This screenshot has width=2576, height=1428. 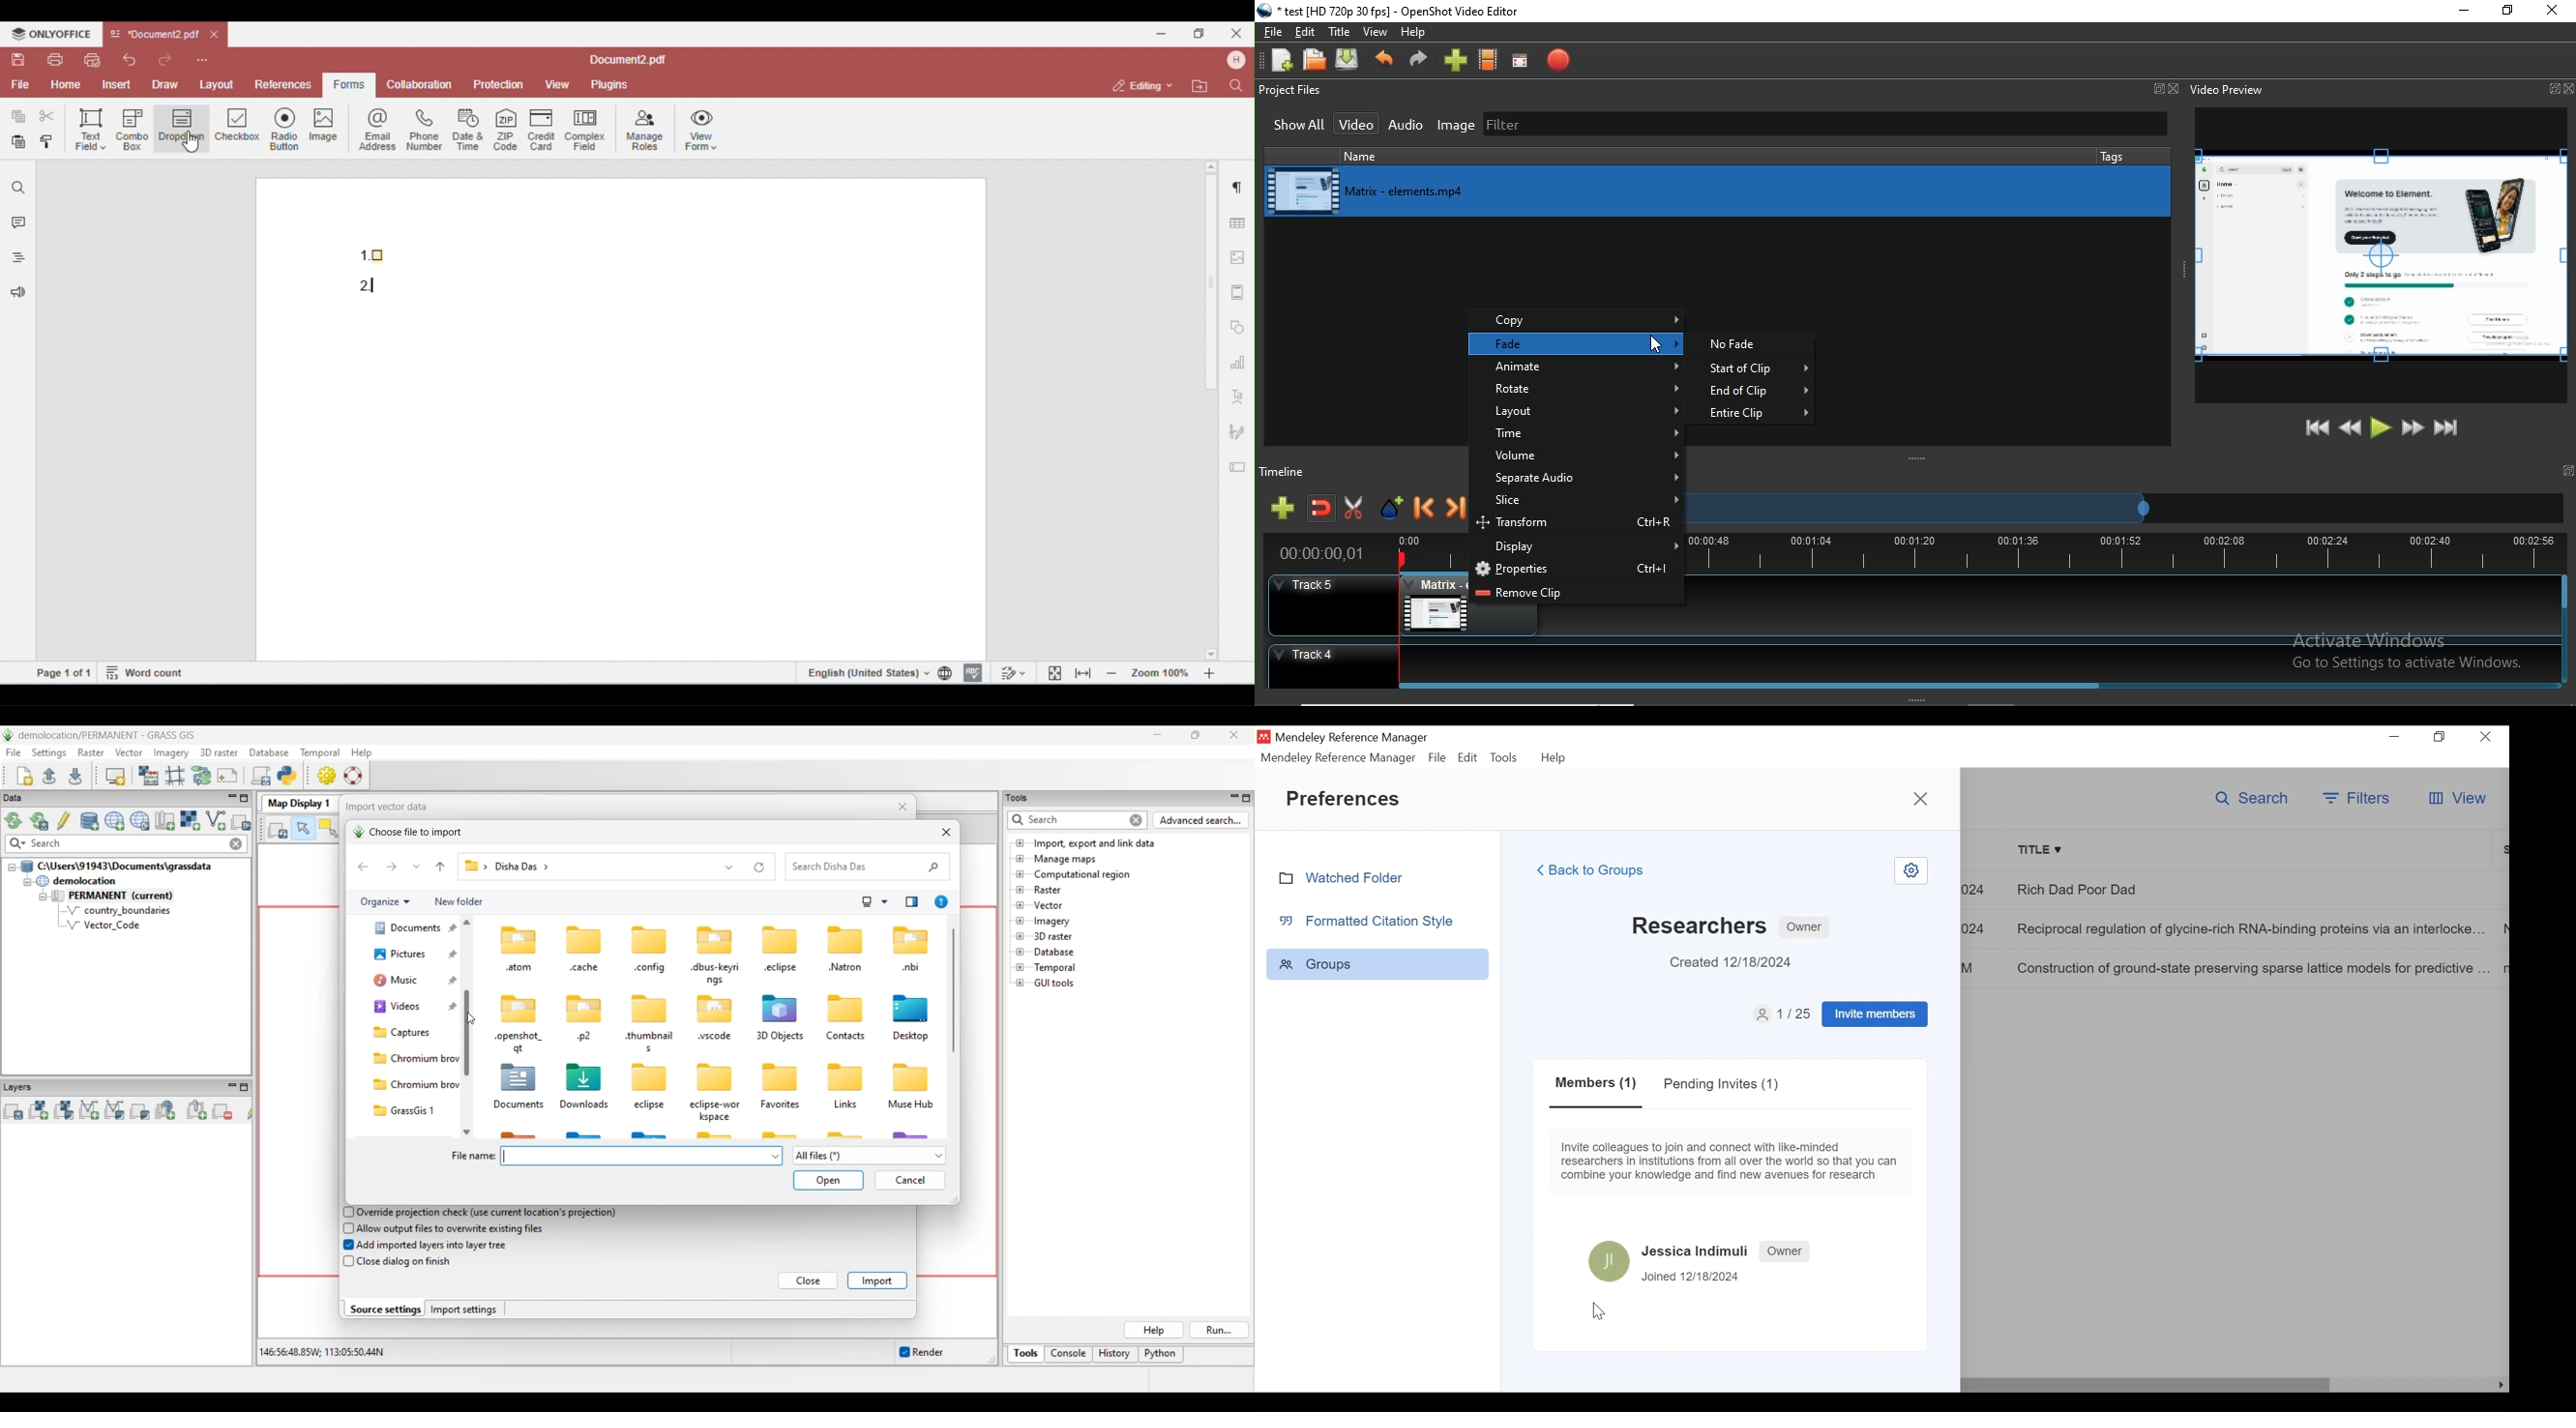 I want to click on Disable snapping, so click(x=1322, y=511).